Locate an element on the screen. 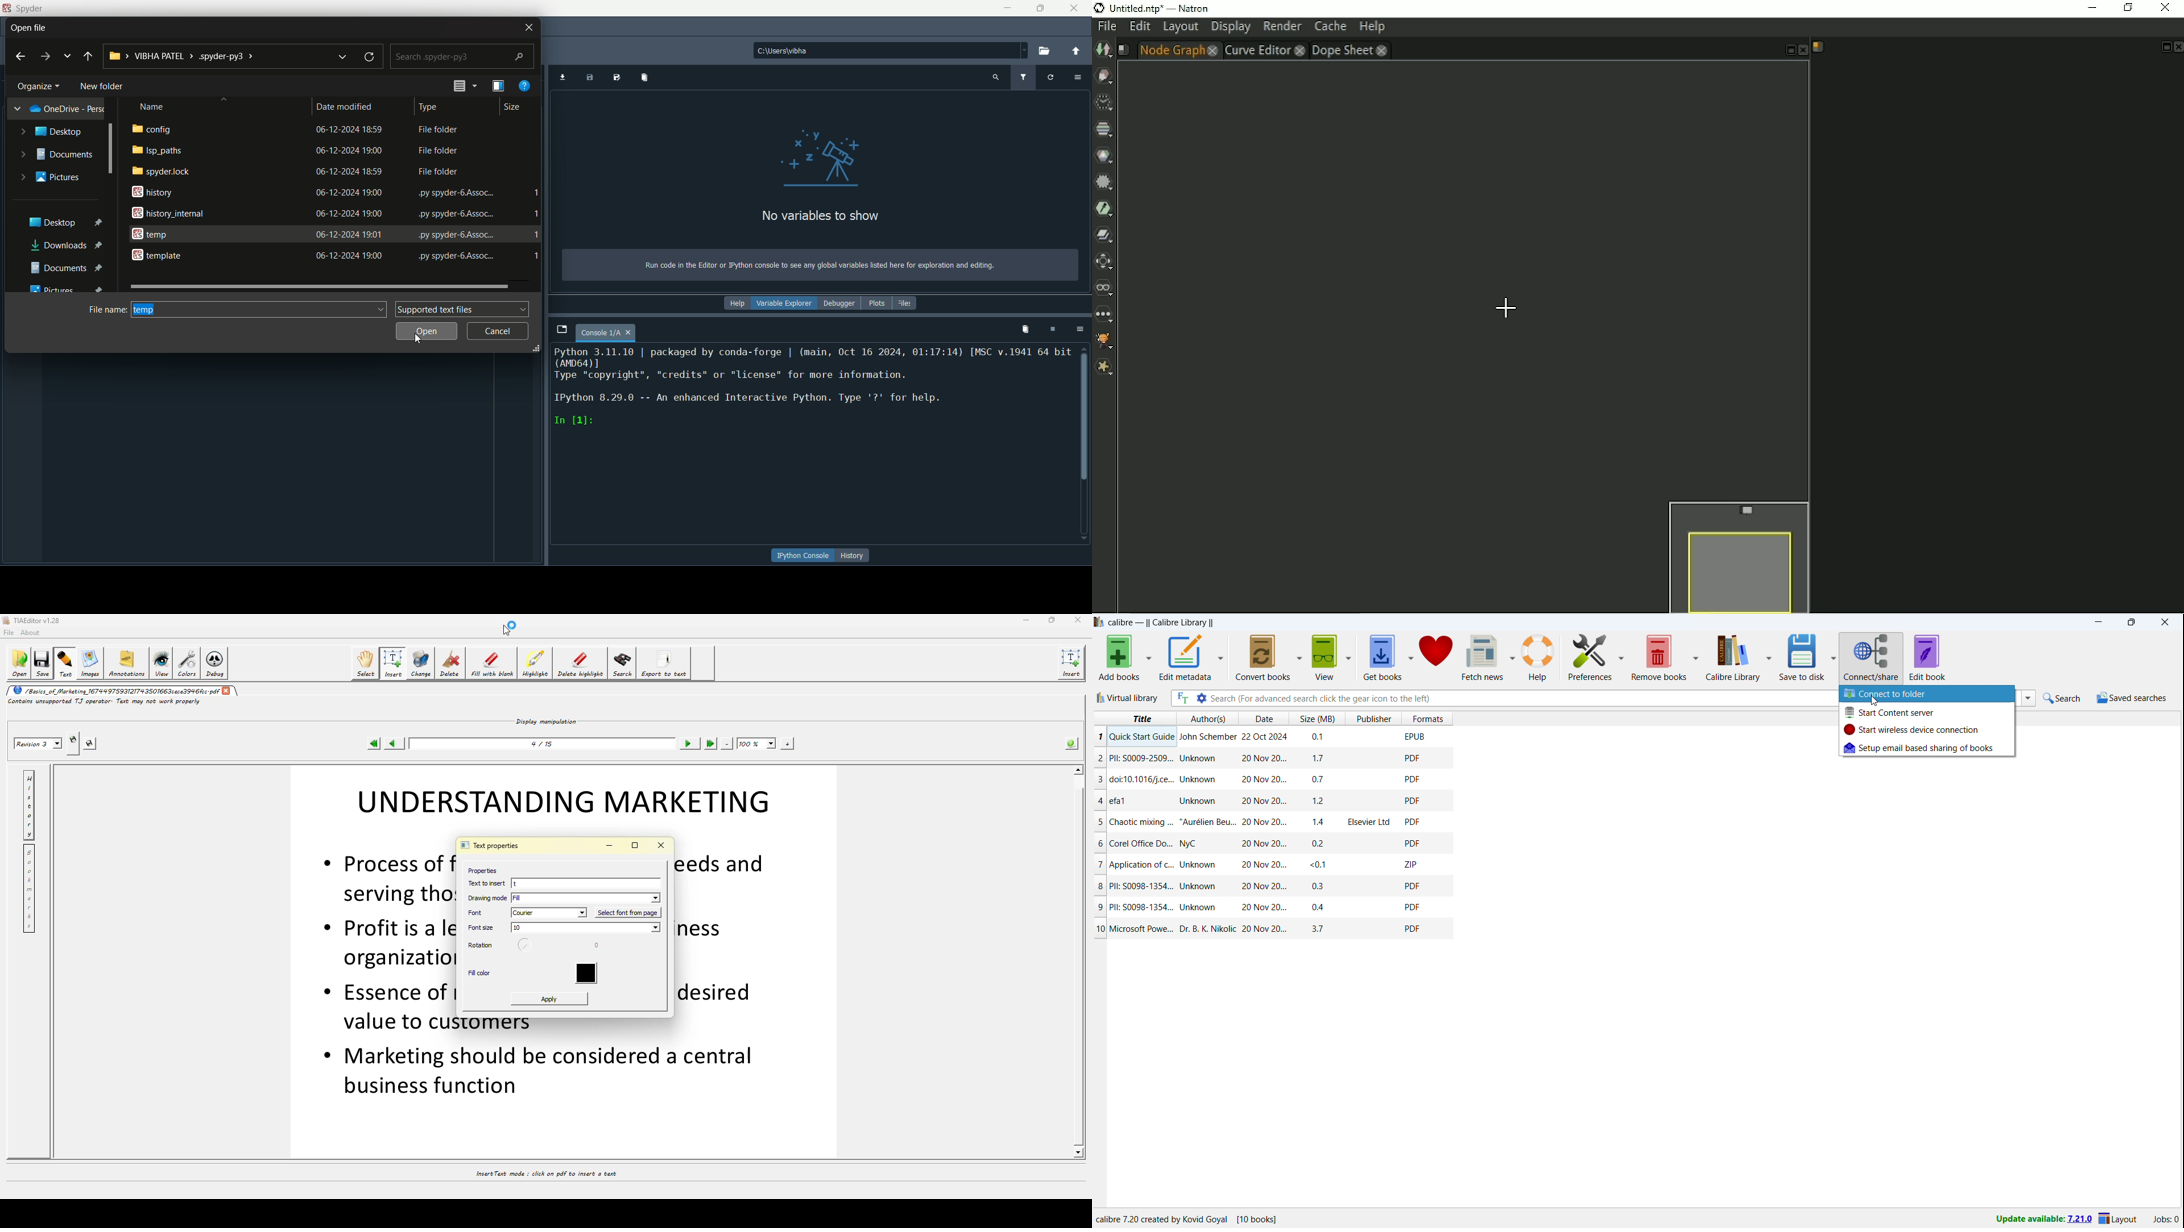 The image size is (2184, 1232). text is located at coordinates (439, 151).